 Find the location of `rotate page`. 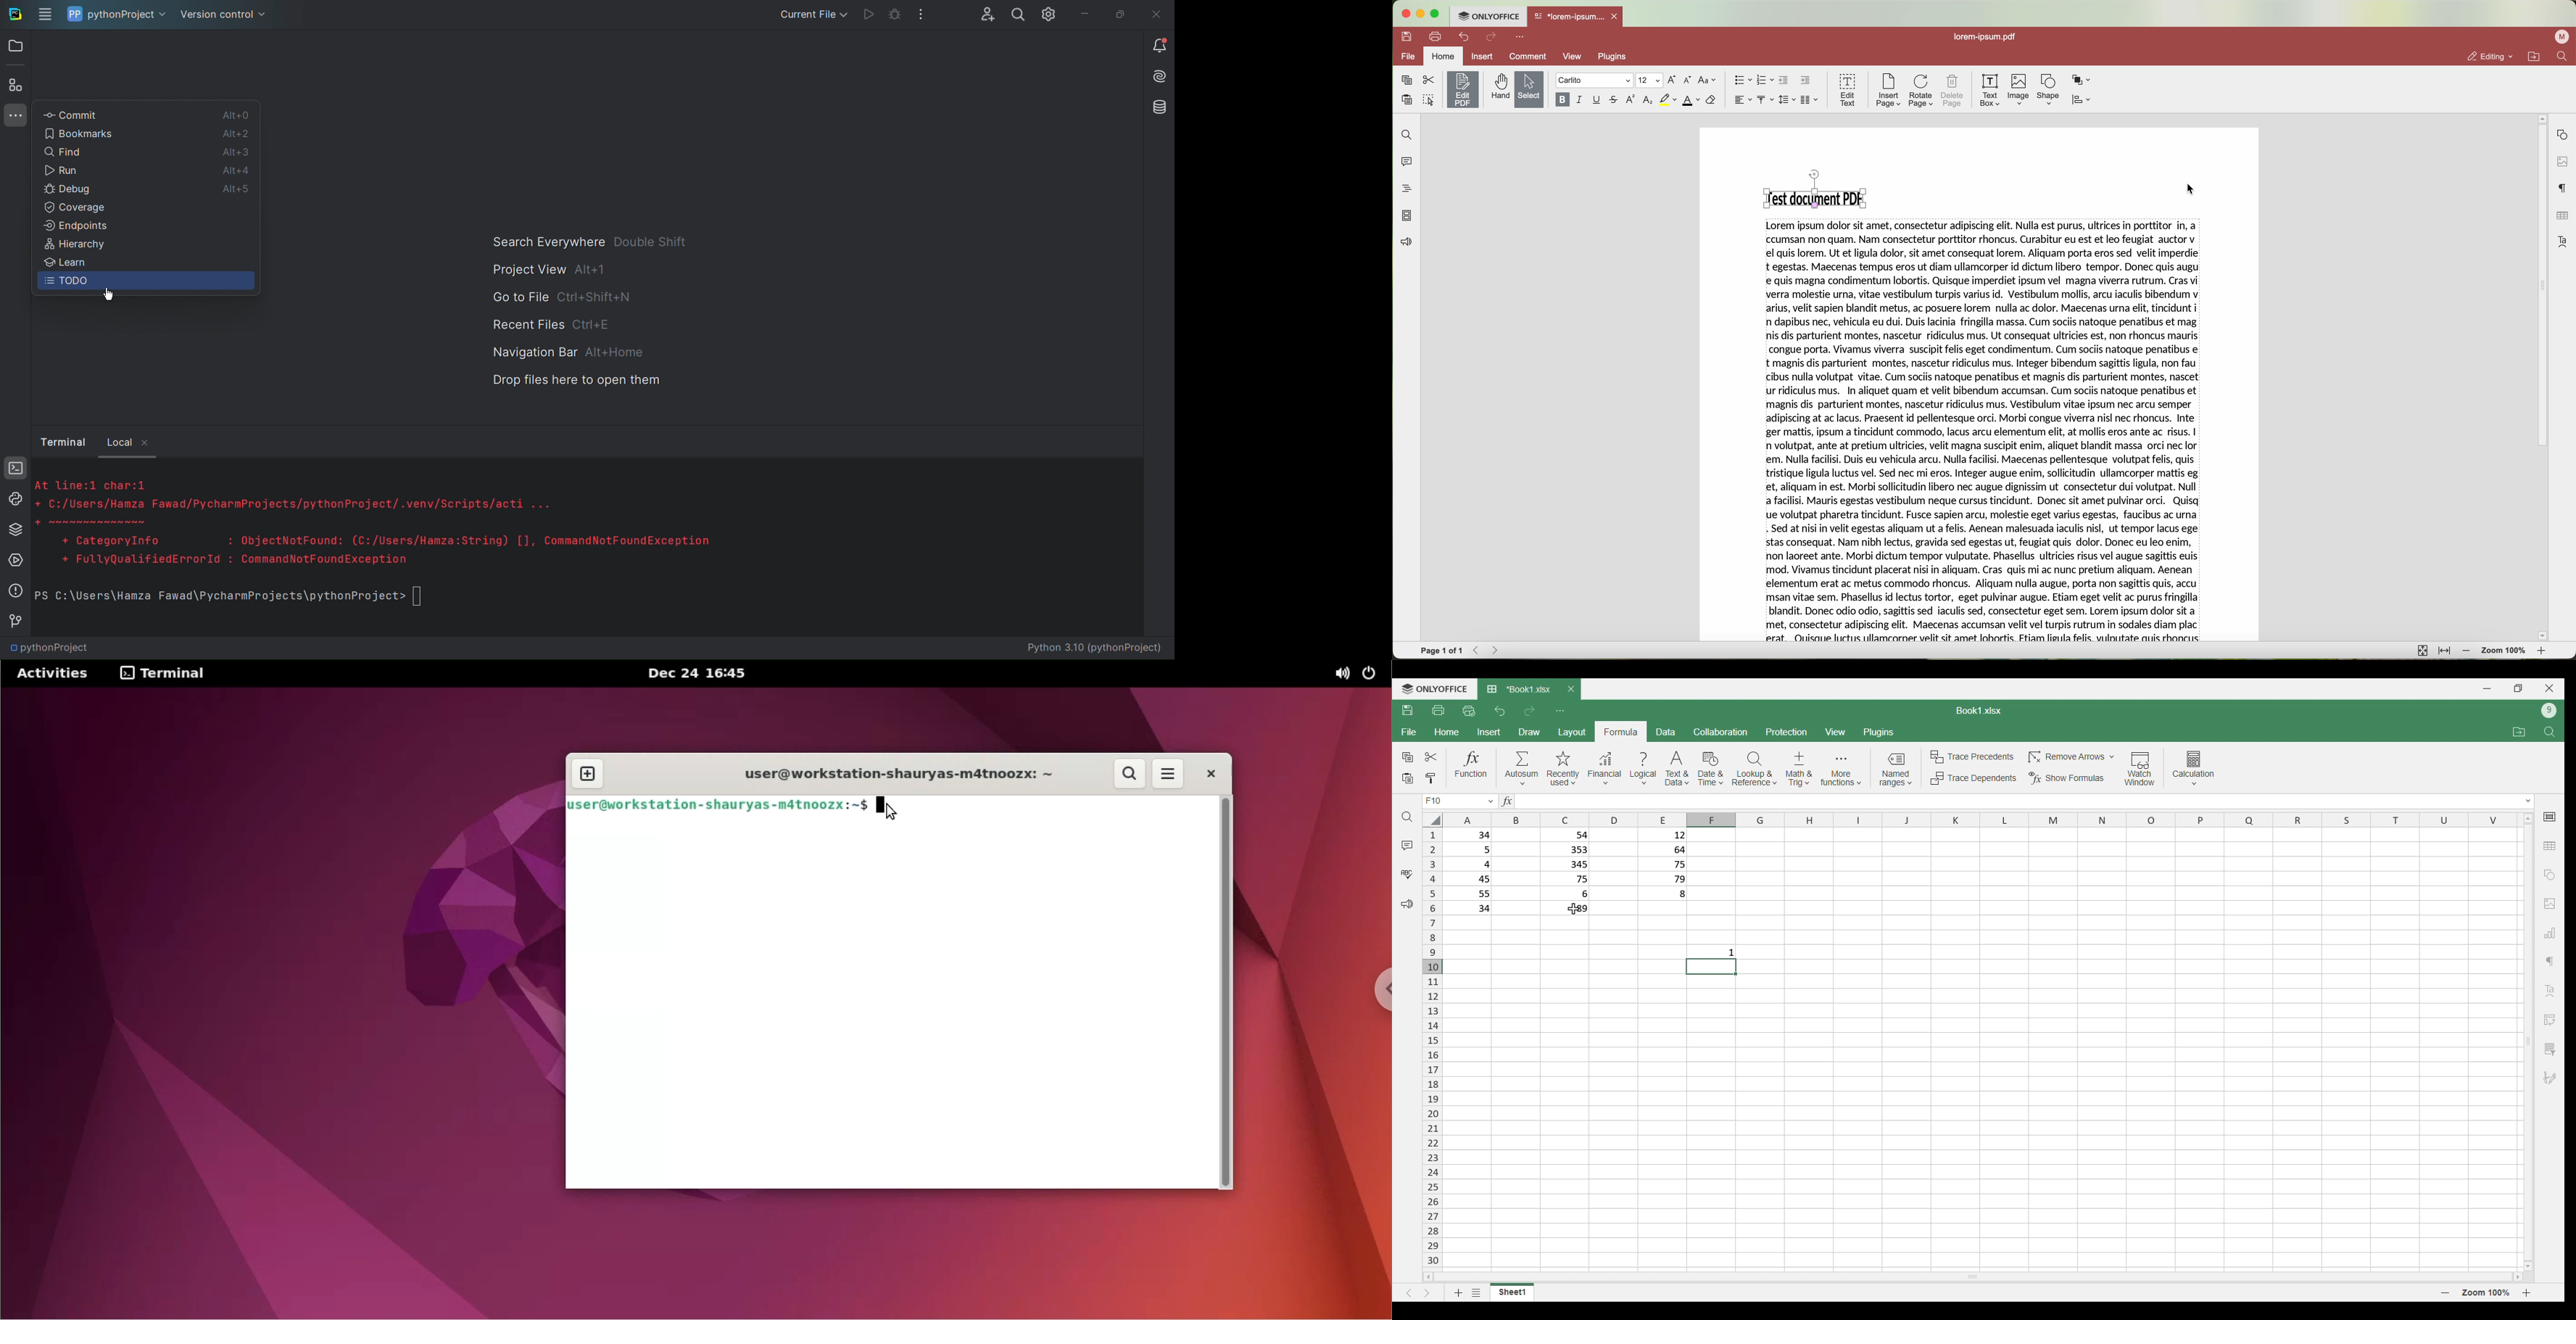

rotate page is located at coordinates (1922, 91).